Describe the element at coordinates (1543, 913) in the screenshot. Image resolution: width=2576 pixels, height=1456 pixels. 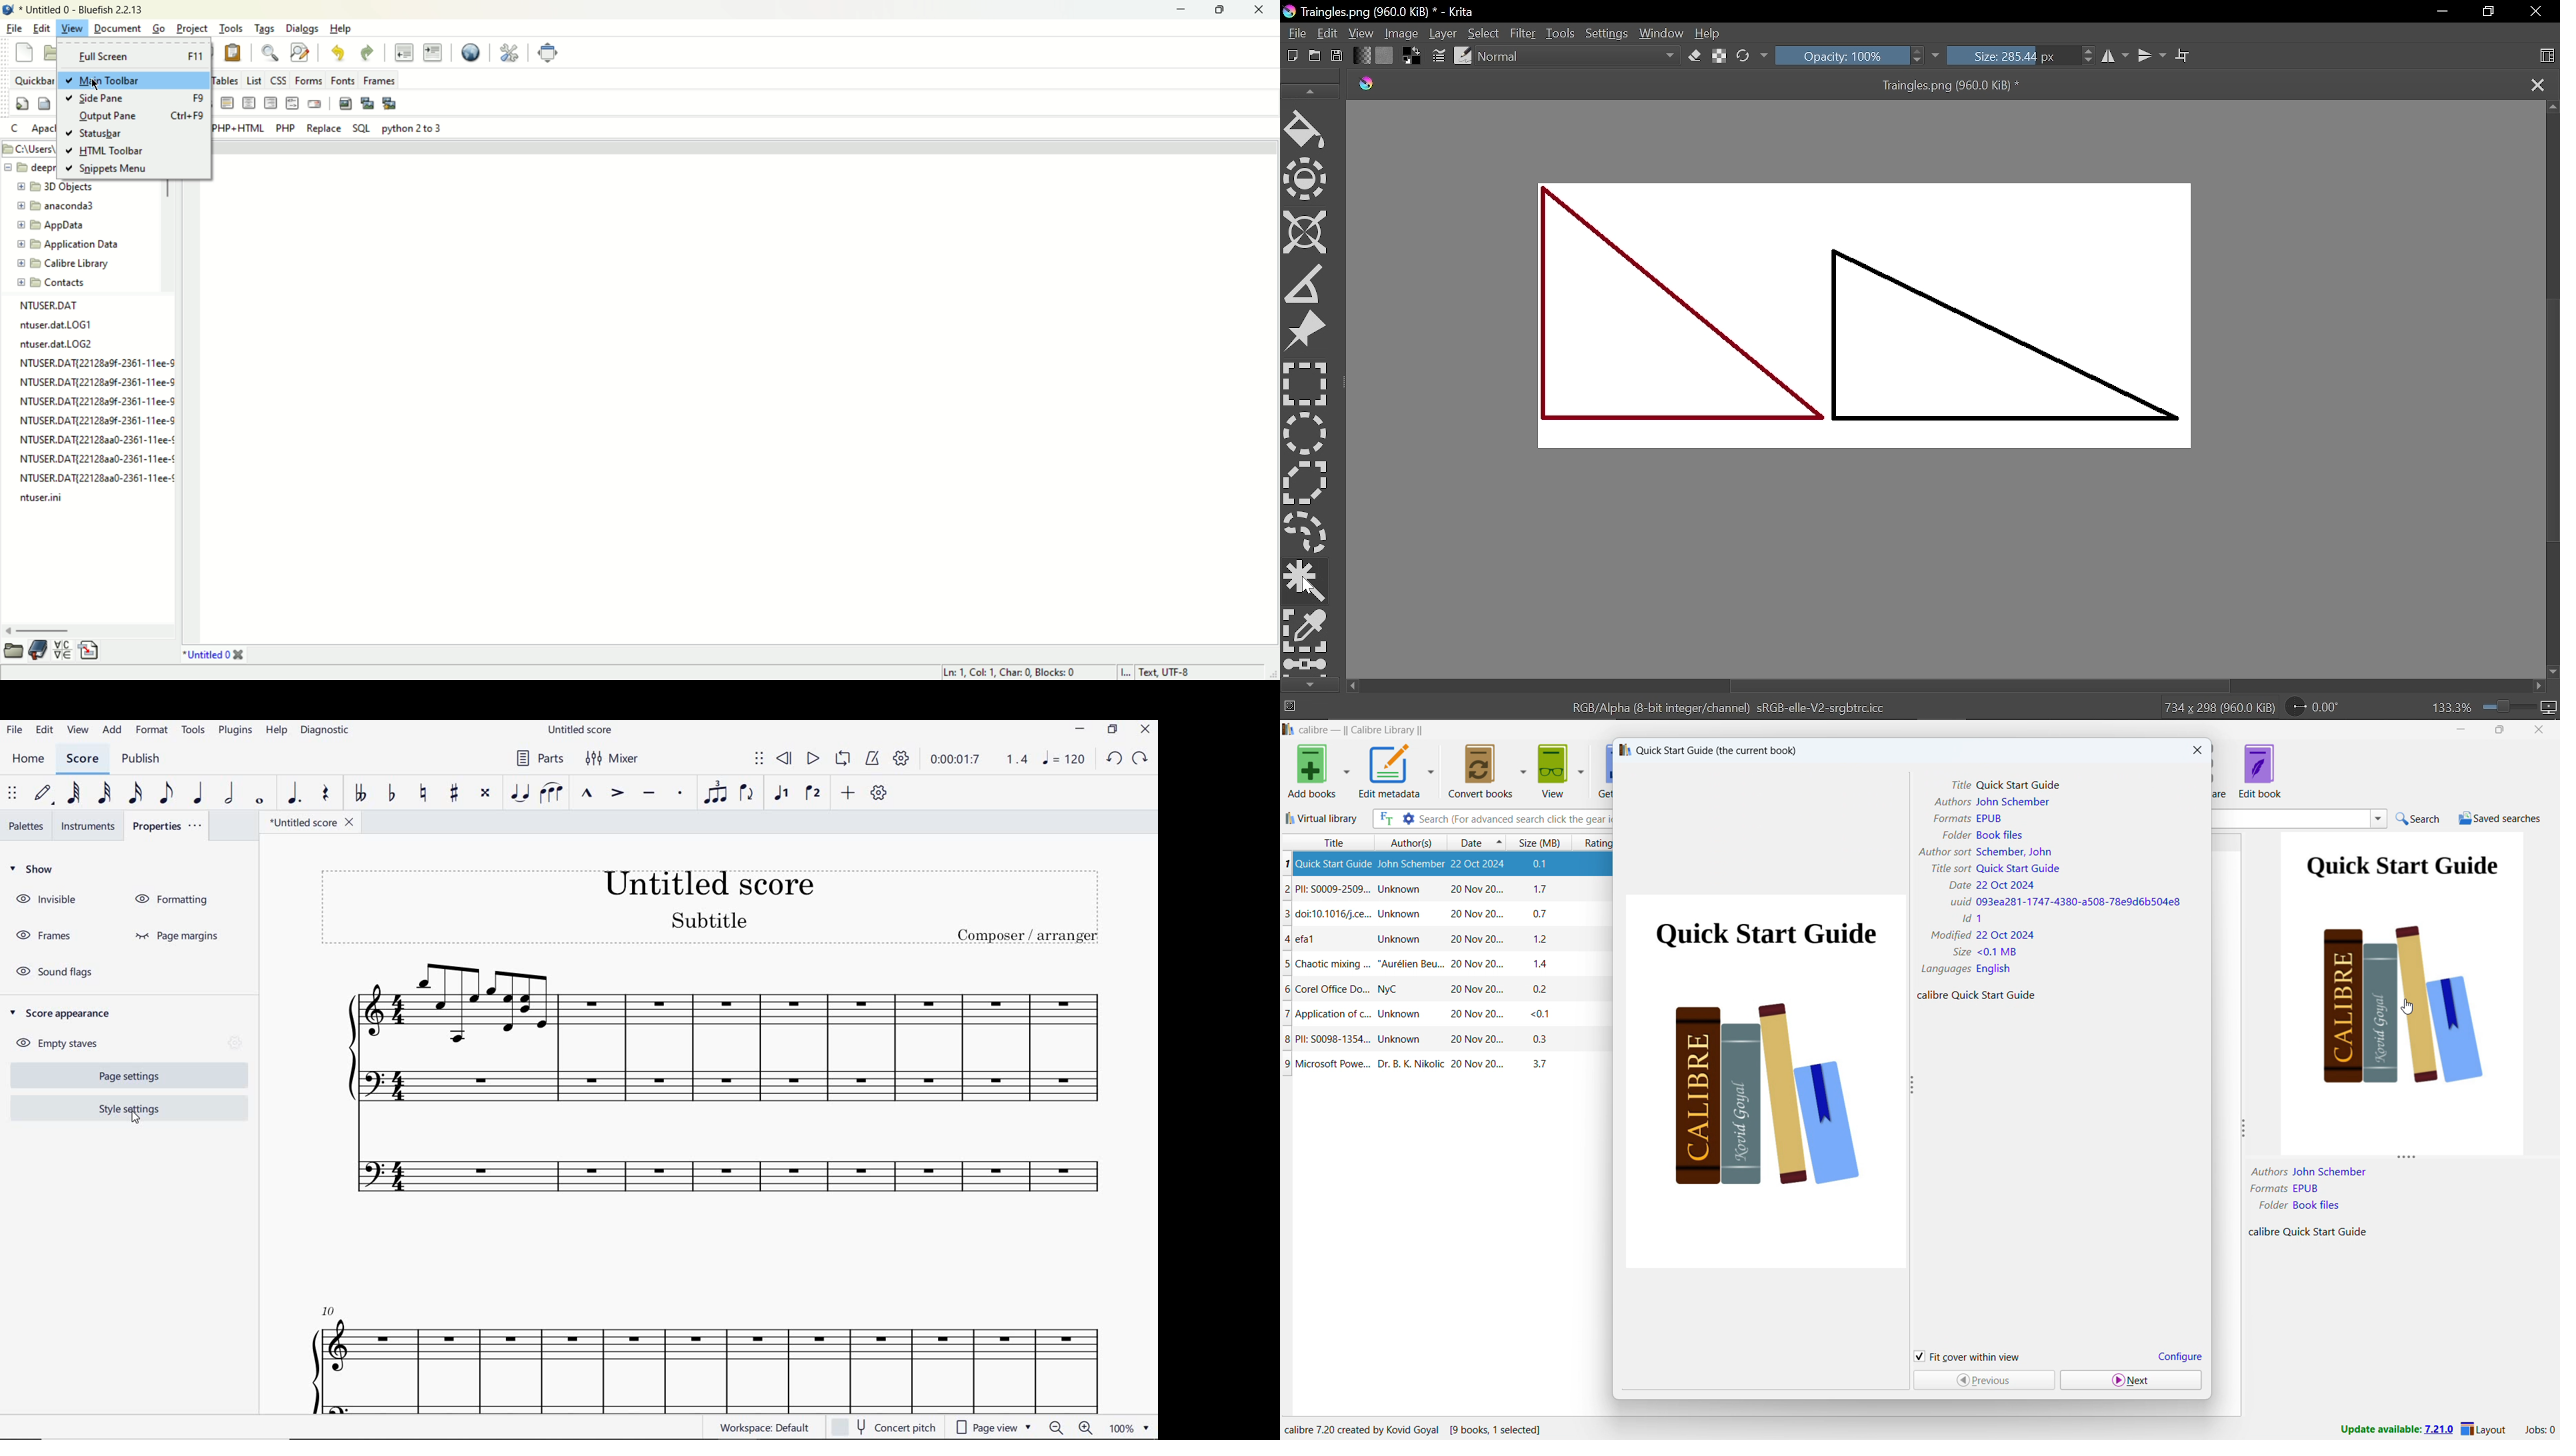
I see `0.7` at that location.